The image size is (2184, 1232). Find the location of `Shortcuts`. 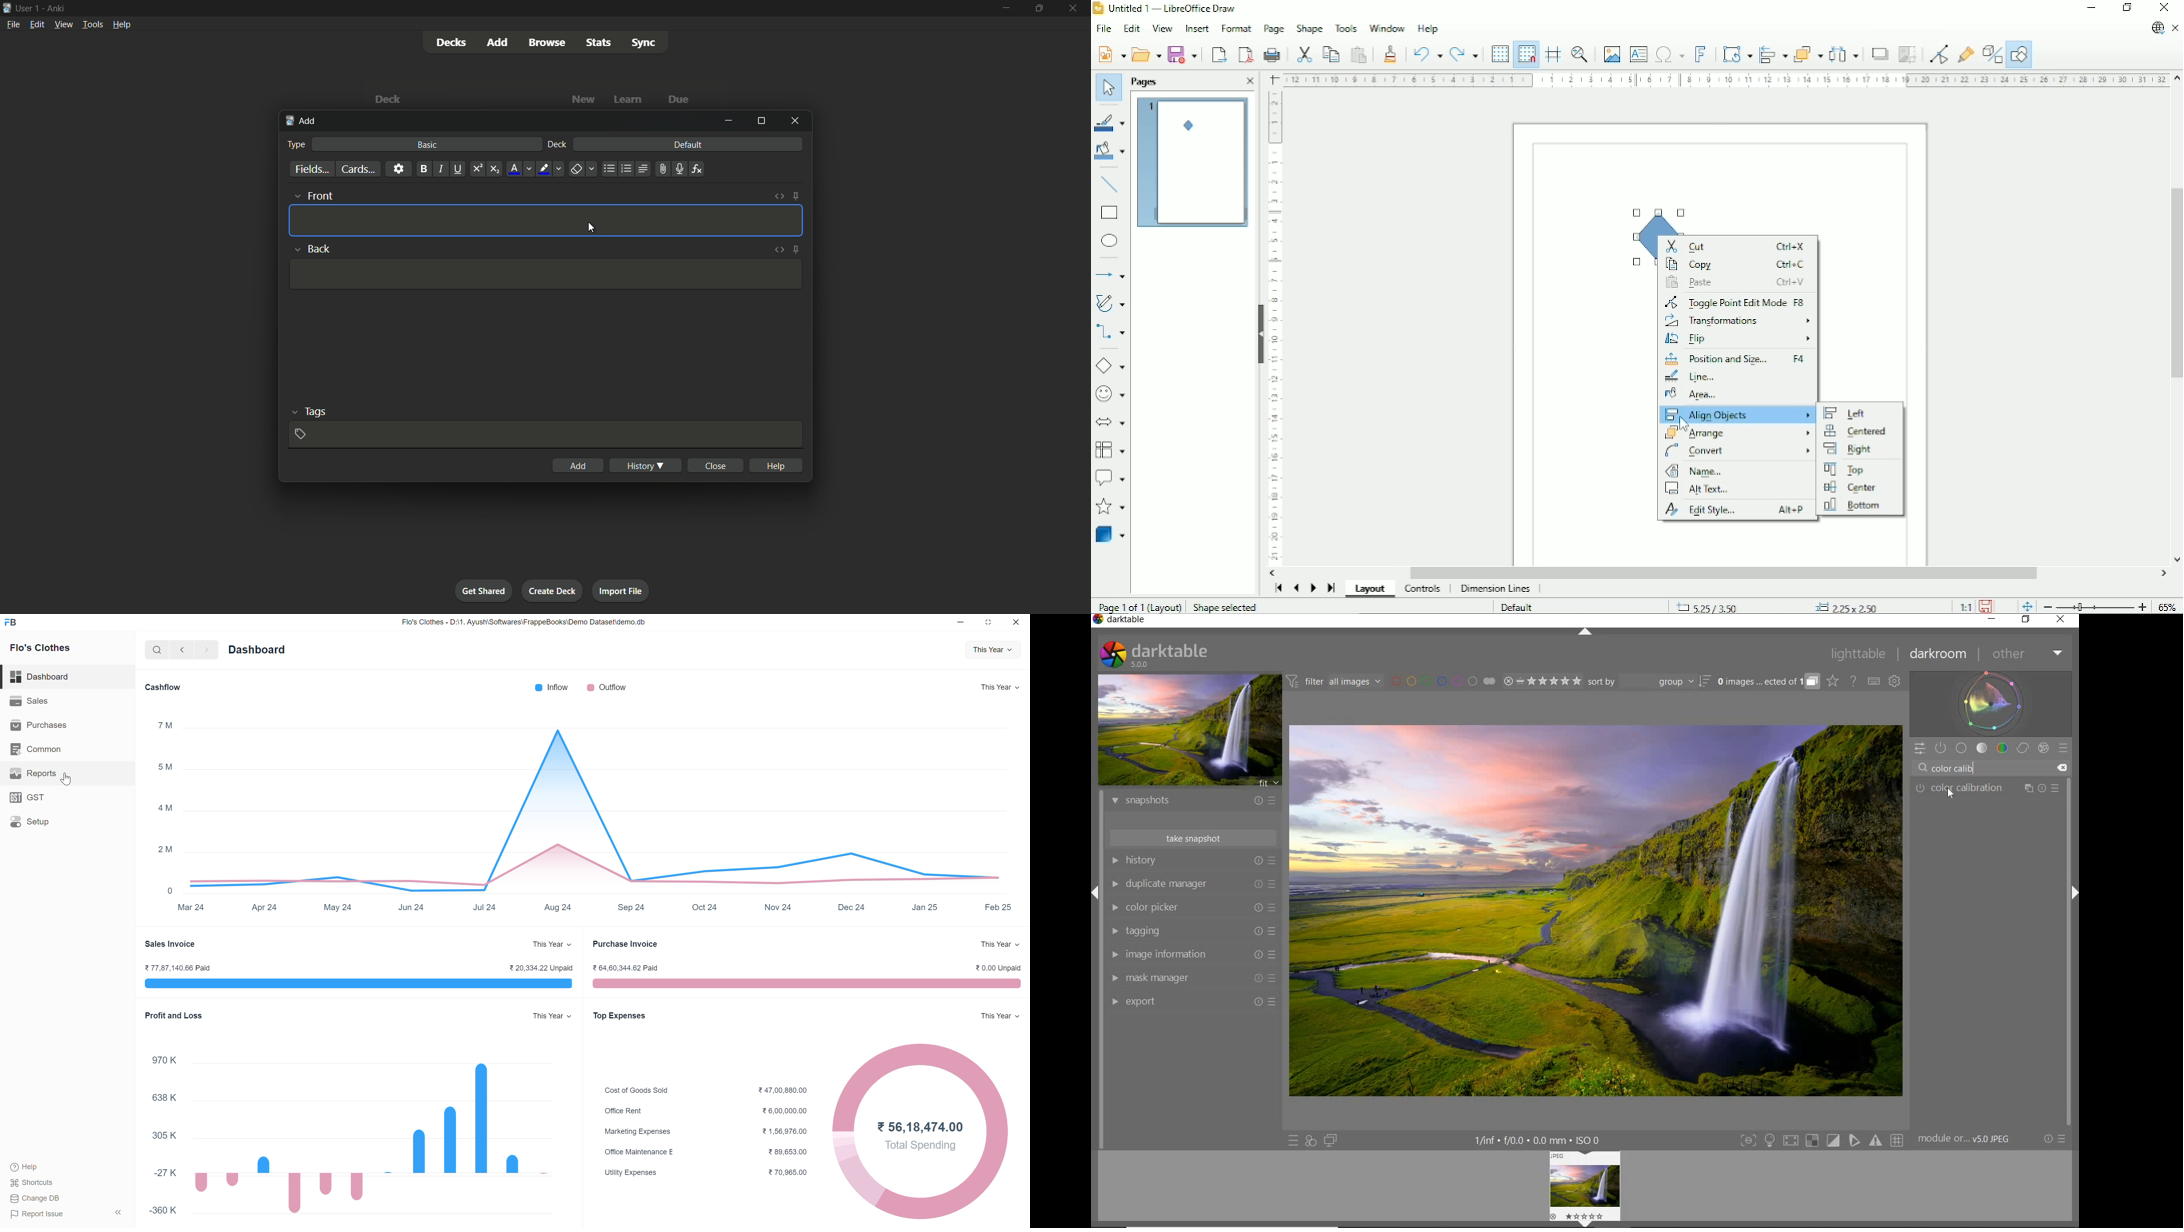

Shortcuts is located at coordinates (36, 1181).